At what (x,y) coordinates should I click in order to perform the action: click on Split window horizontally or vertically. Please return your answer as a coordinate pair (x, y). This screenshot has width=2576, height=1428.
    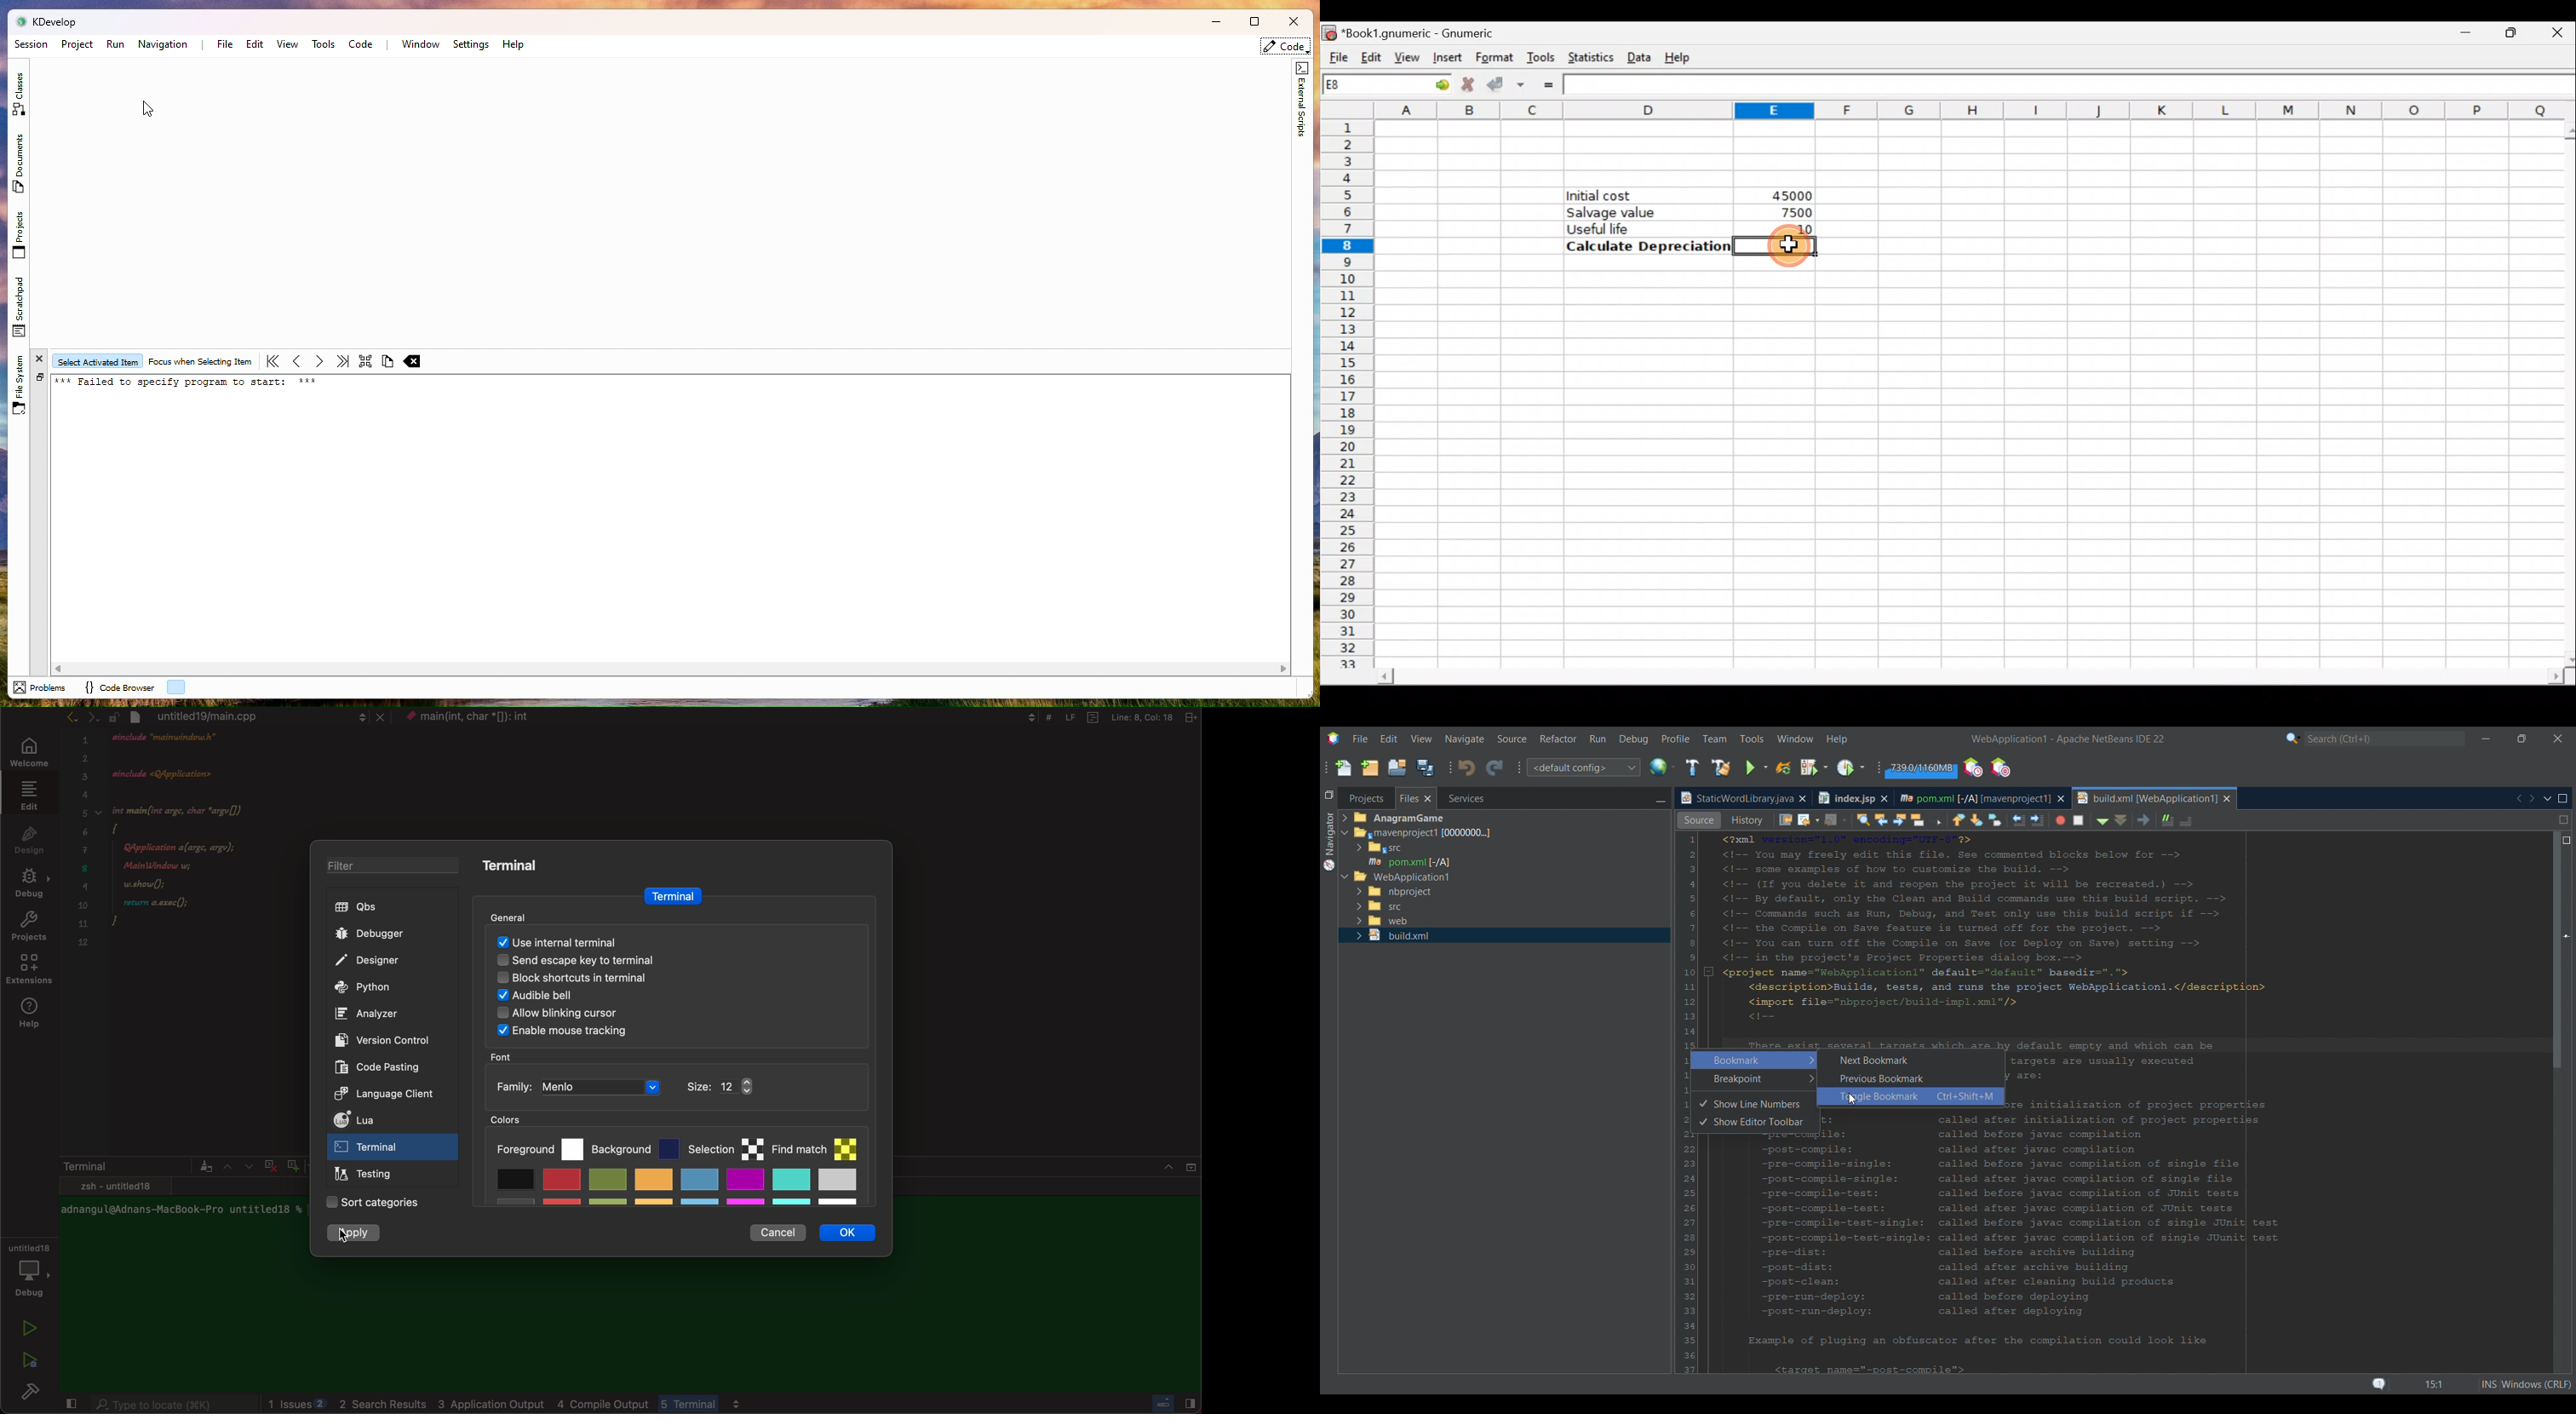
    Looking at the image, I should click on (2564, 820).